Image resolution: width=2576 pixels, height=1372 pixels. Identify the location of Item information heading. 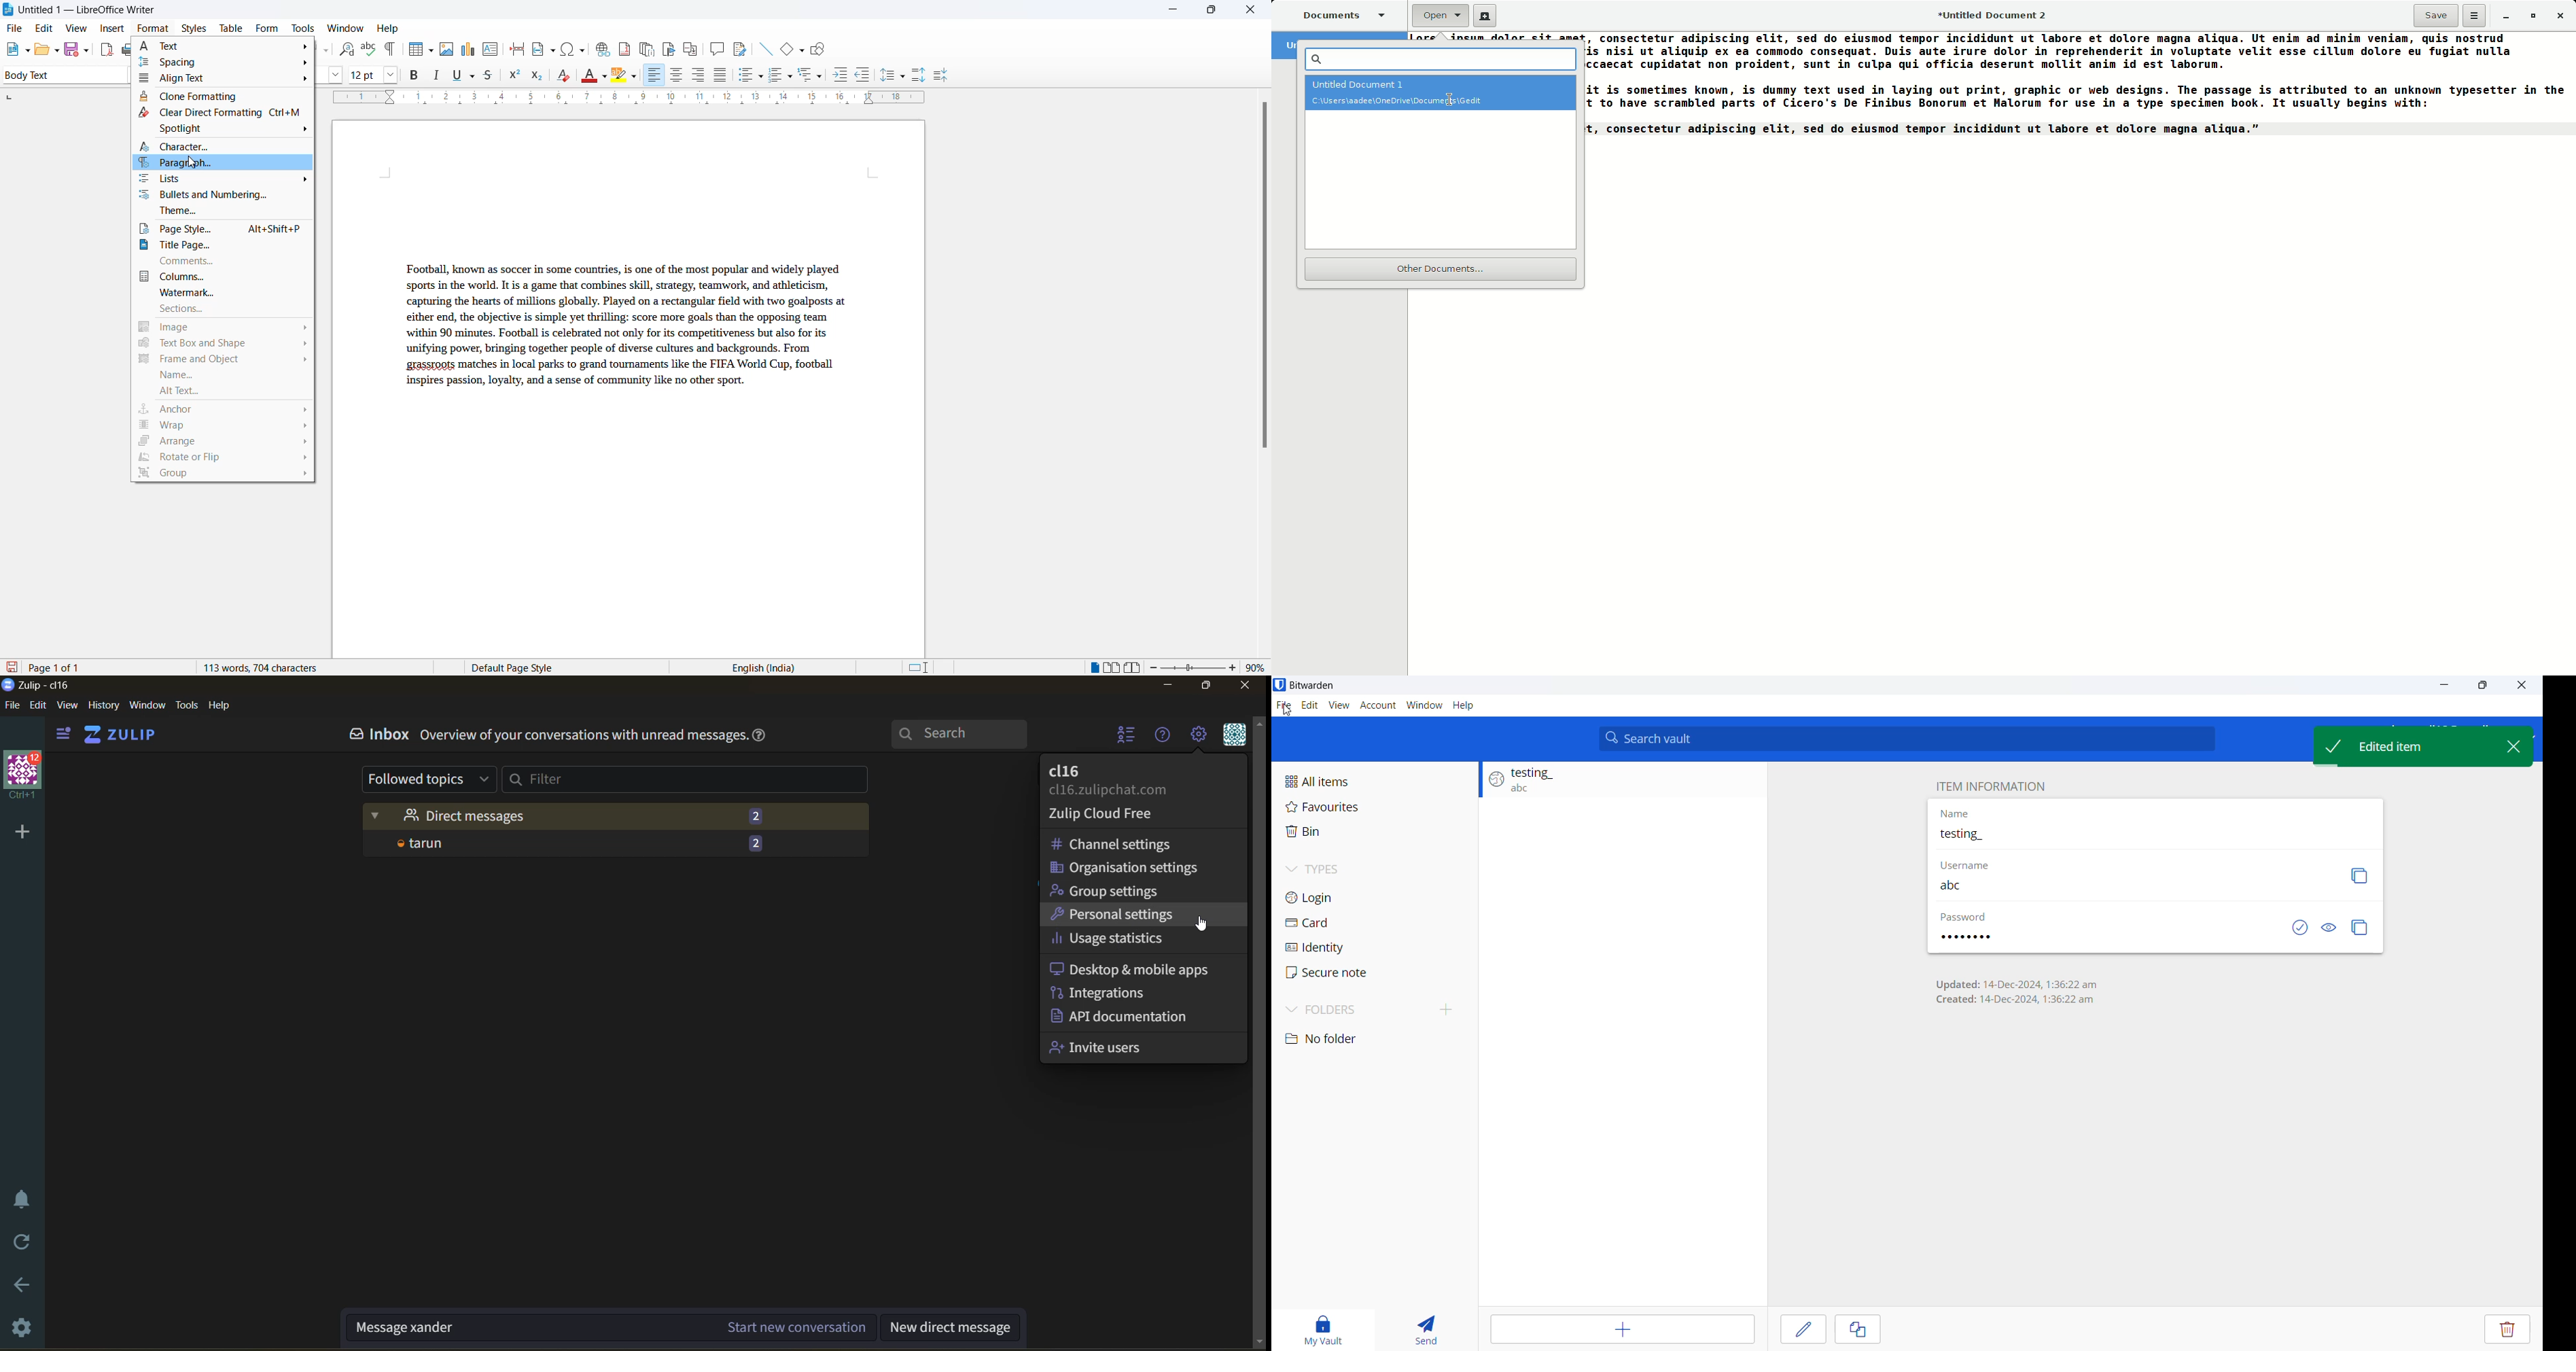
(1994, 786).